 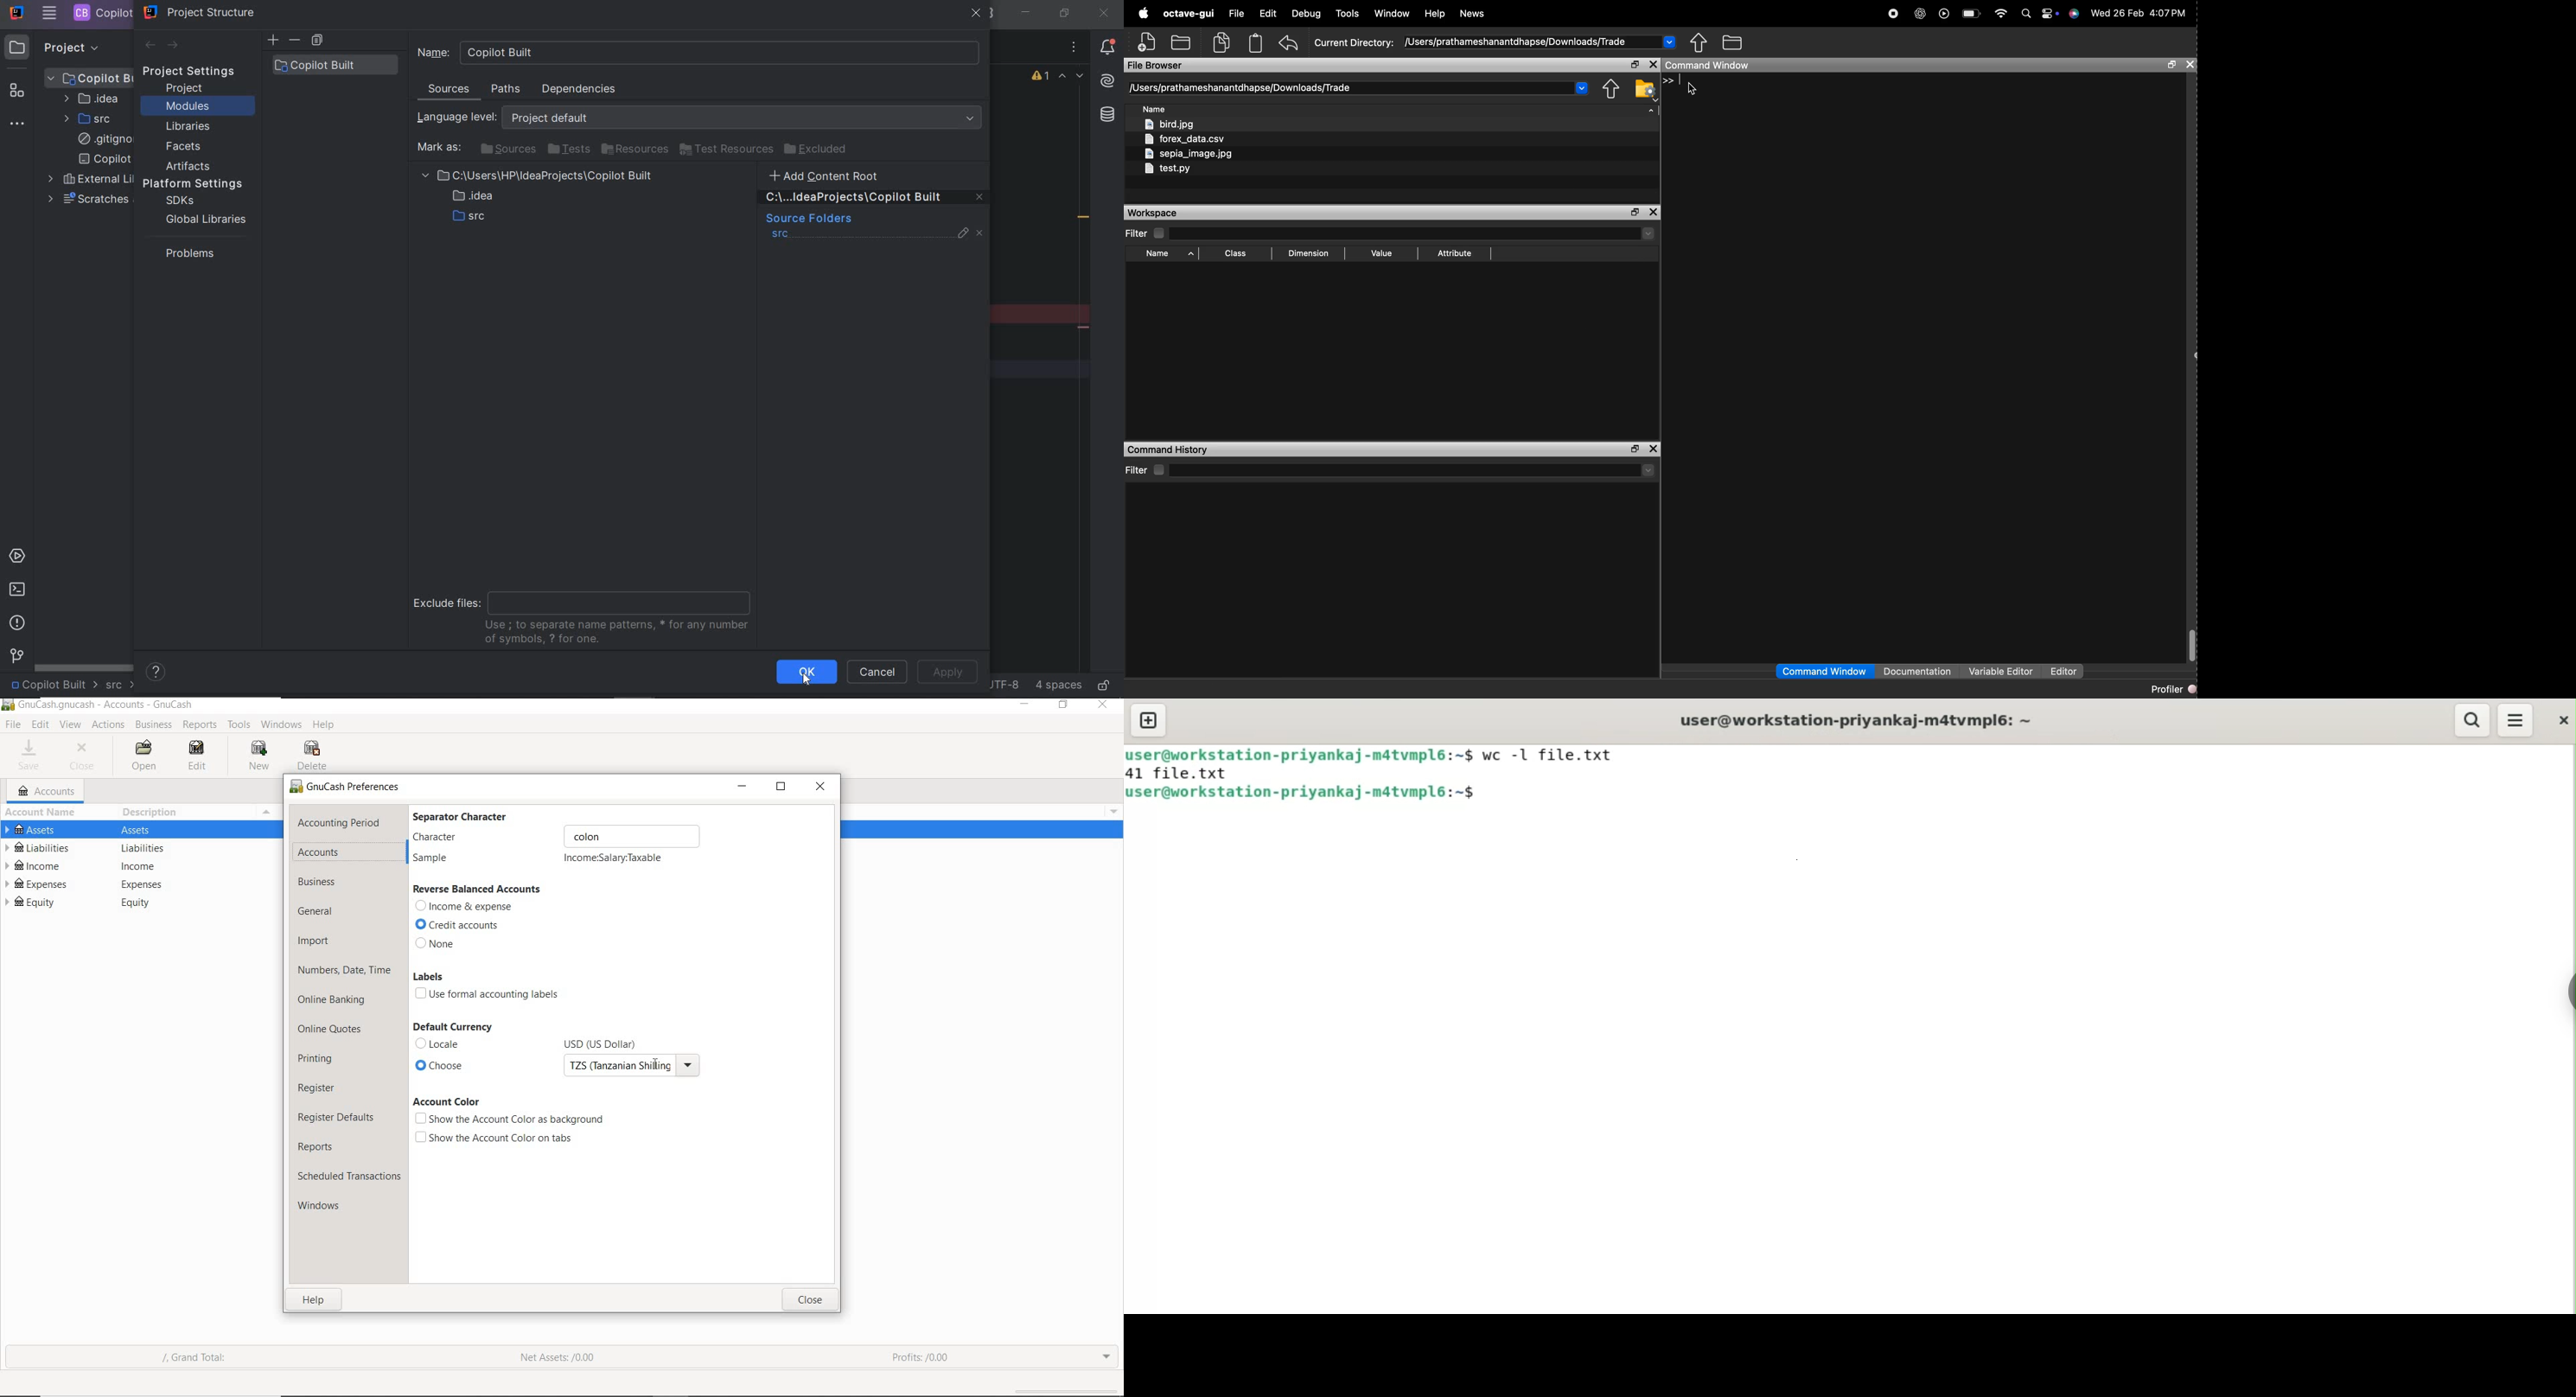 I want to click on resources, so click(x=636, y=150).